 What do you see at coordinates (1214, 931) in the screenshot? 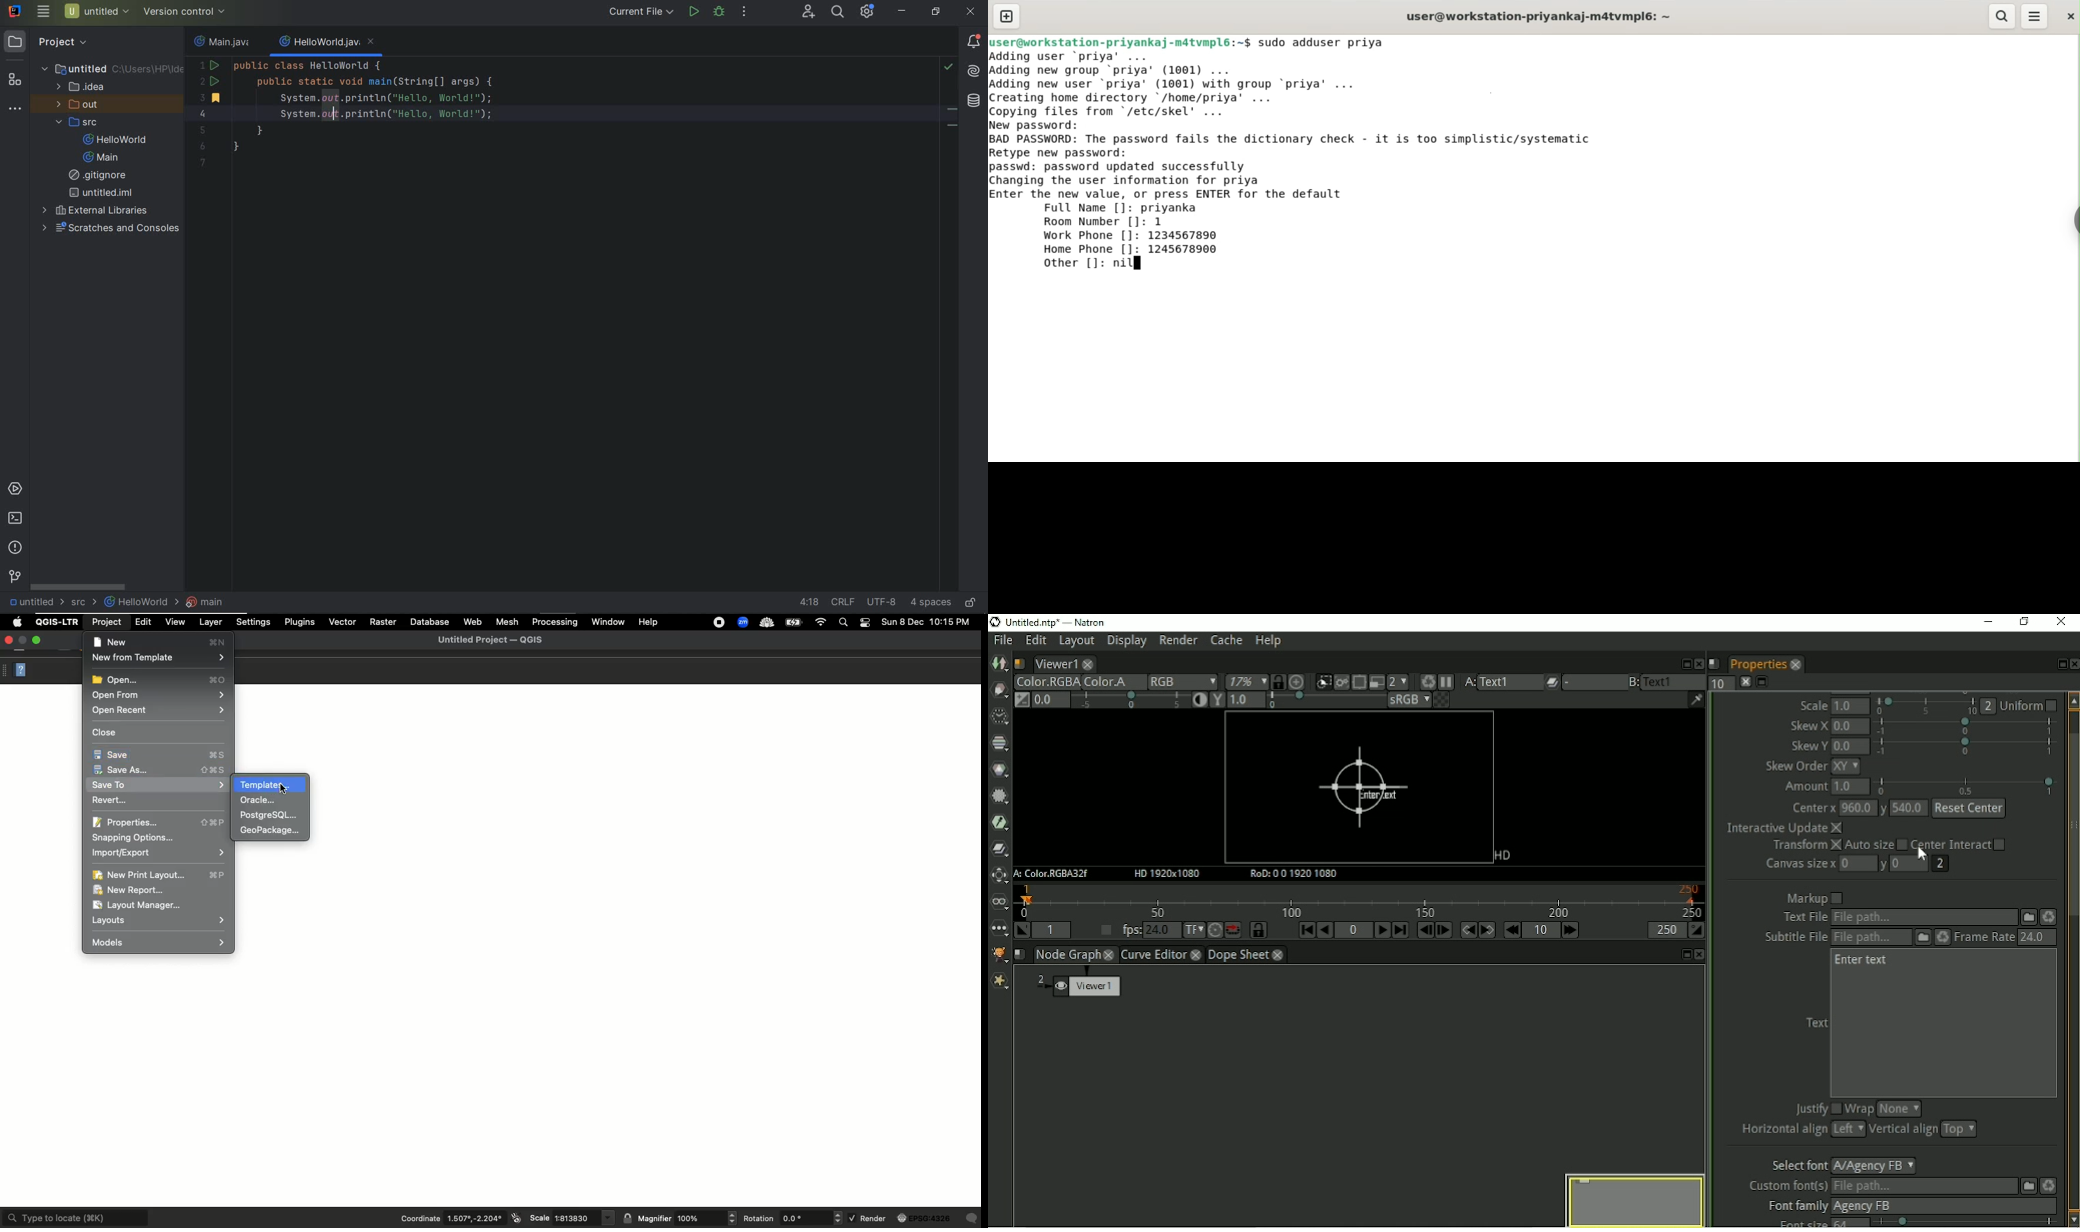
I see `Turbo mode` at bounding box center [1214, 931].